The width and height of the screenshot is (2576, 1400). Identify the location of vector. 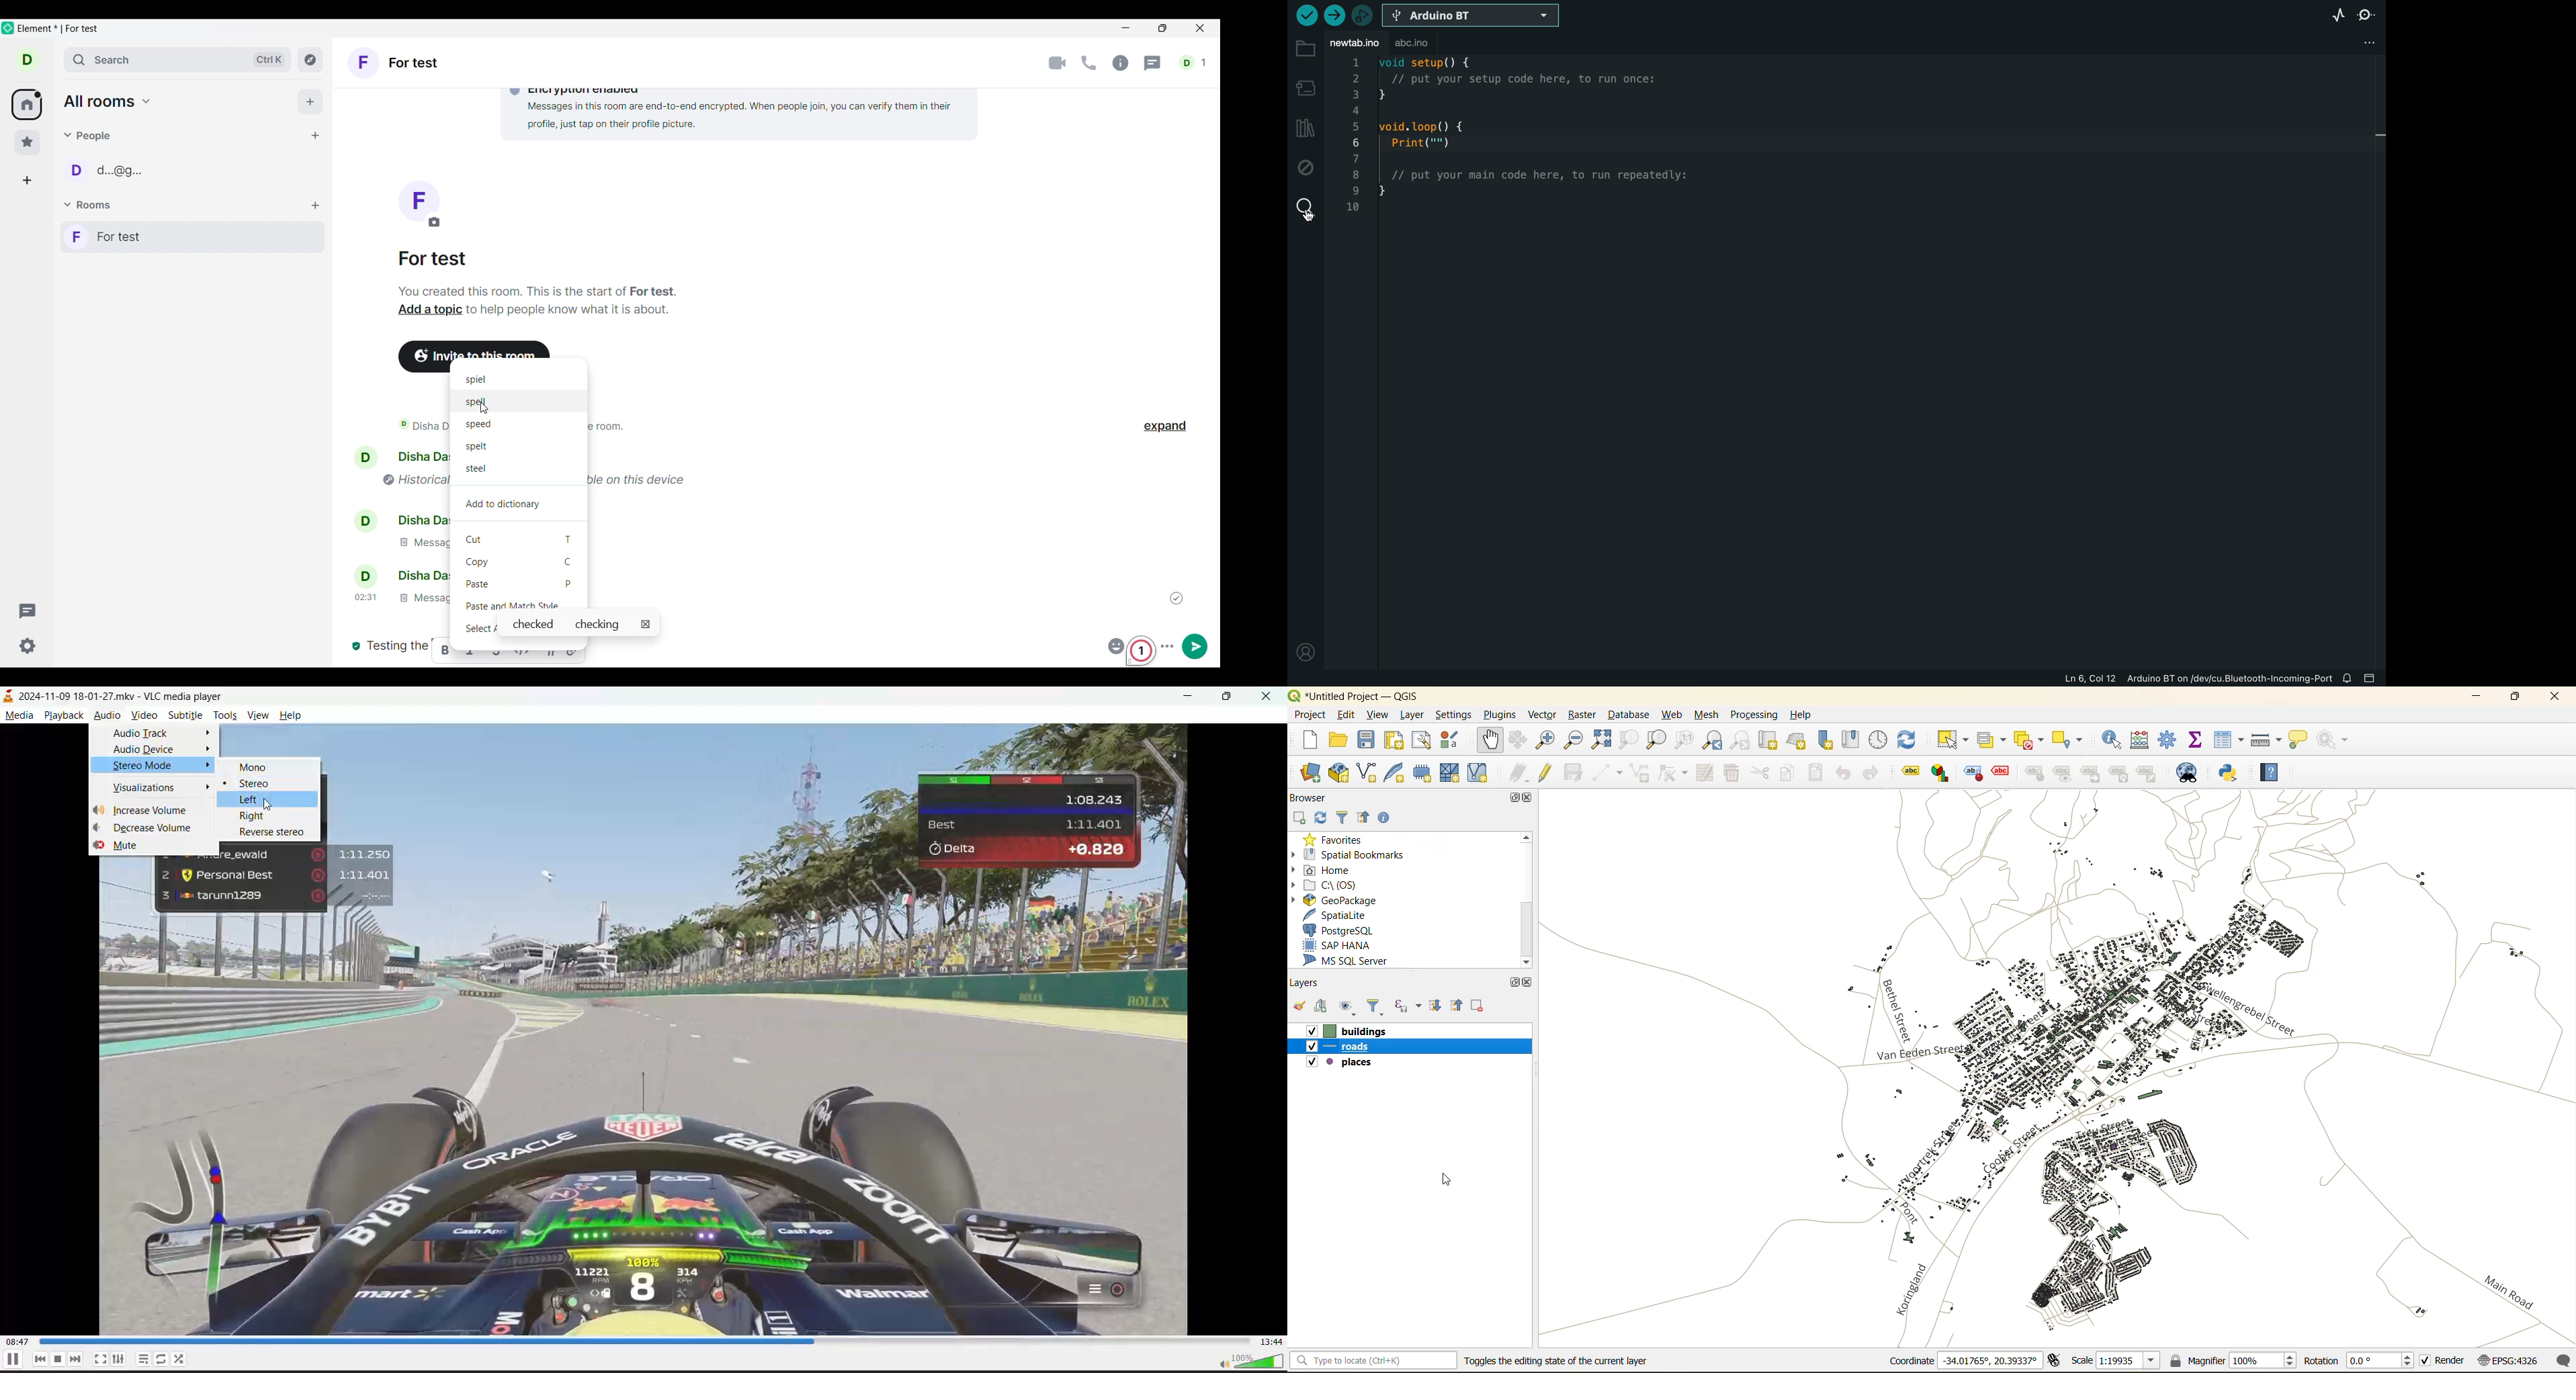
(1542, 715).